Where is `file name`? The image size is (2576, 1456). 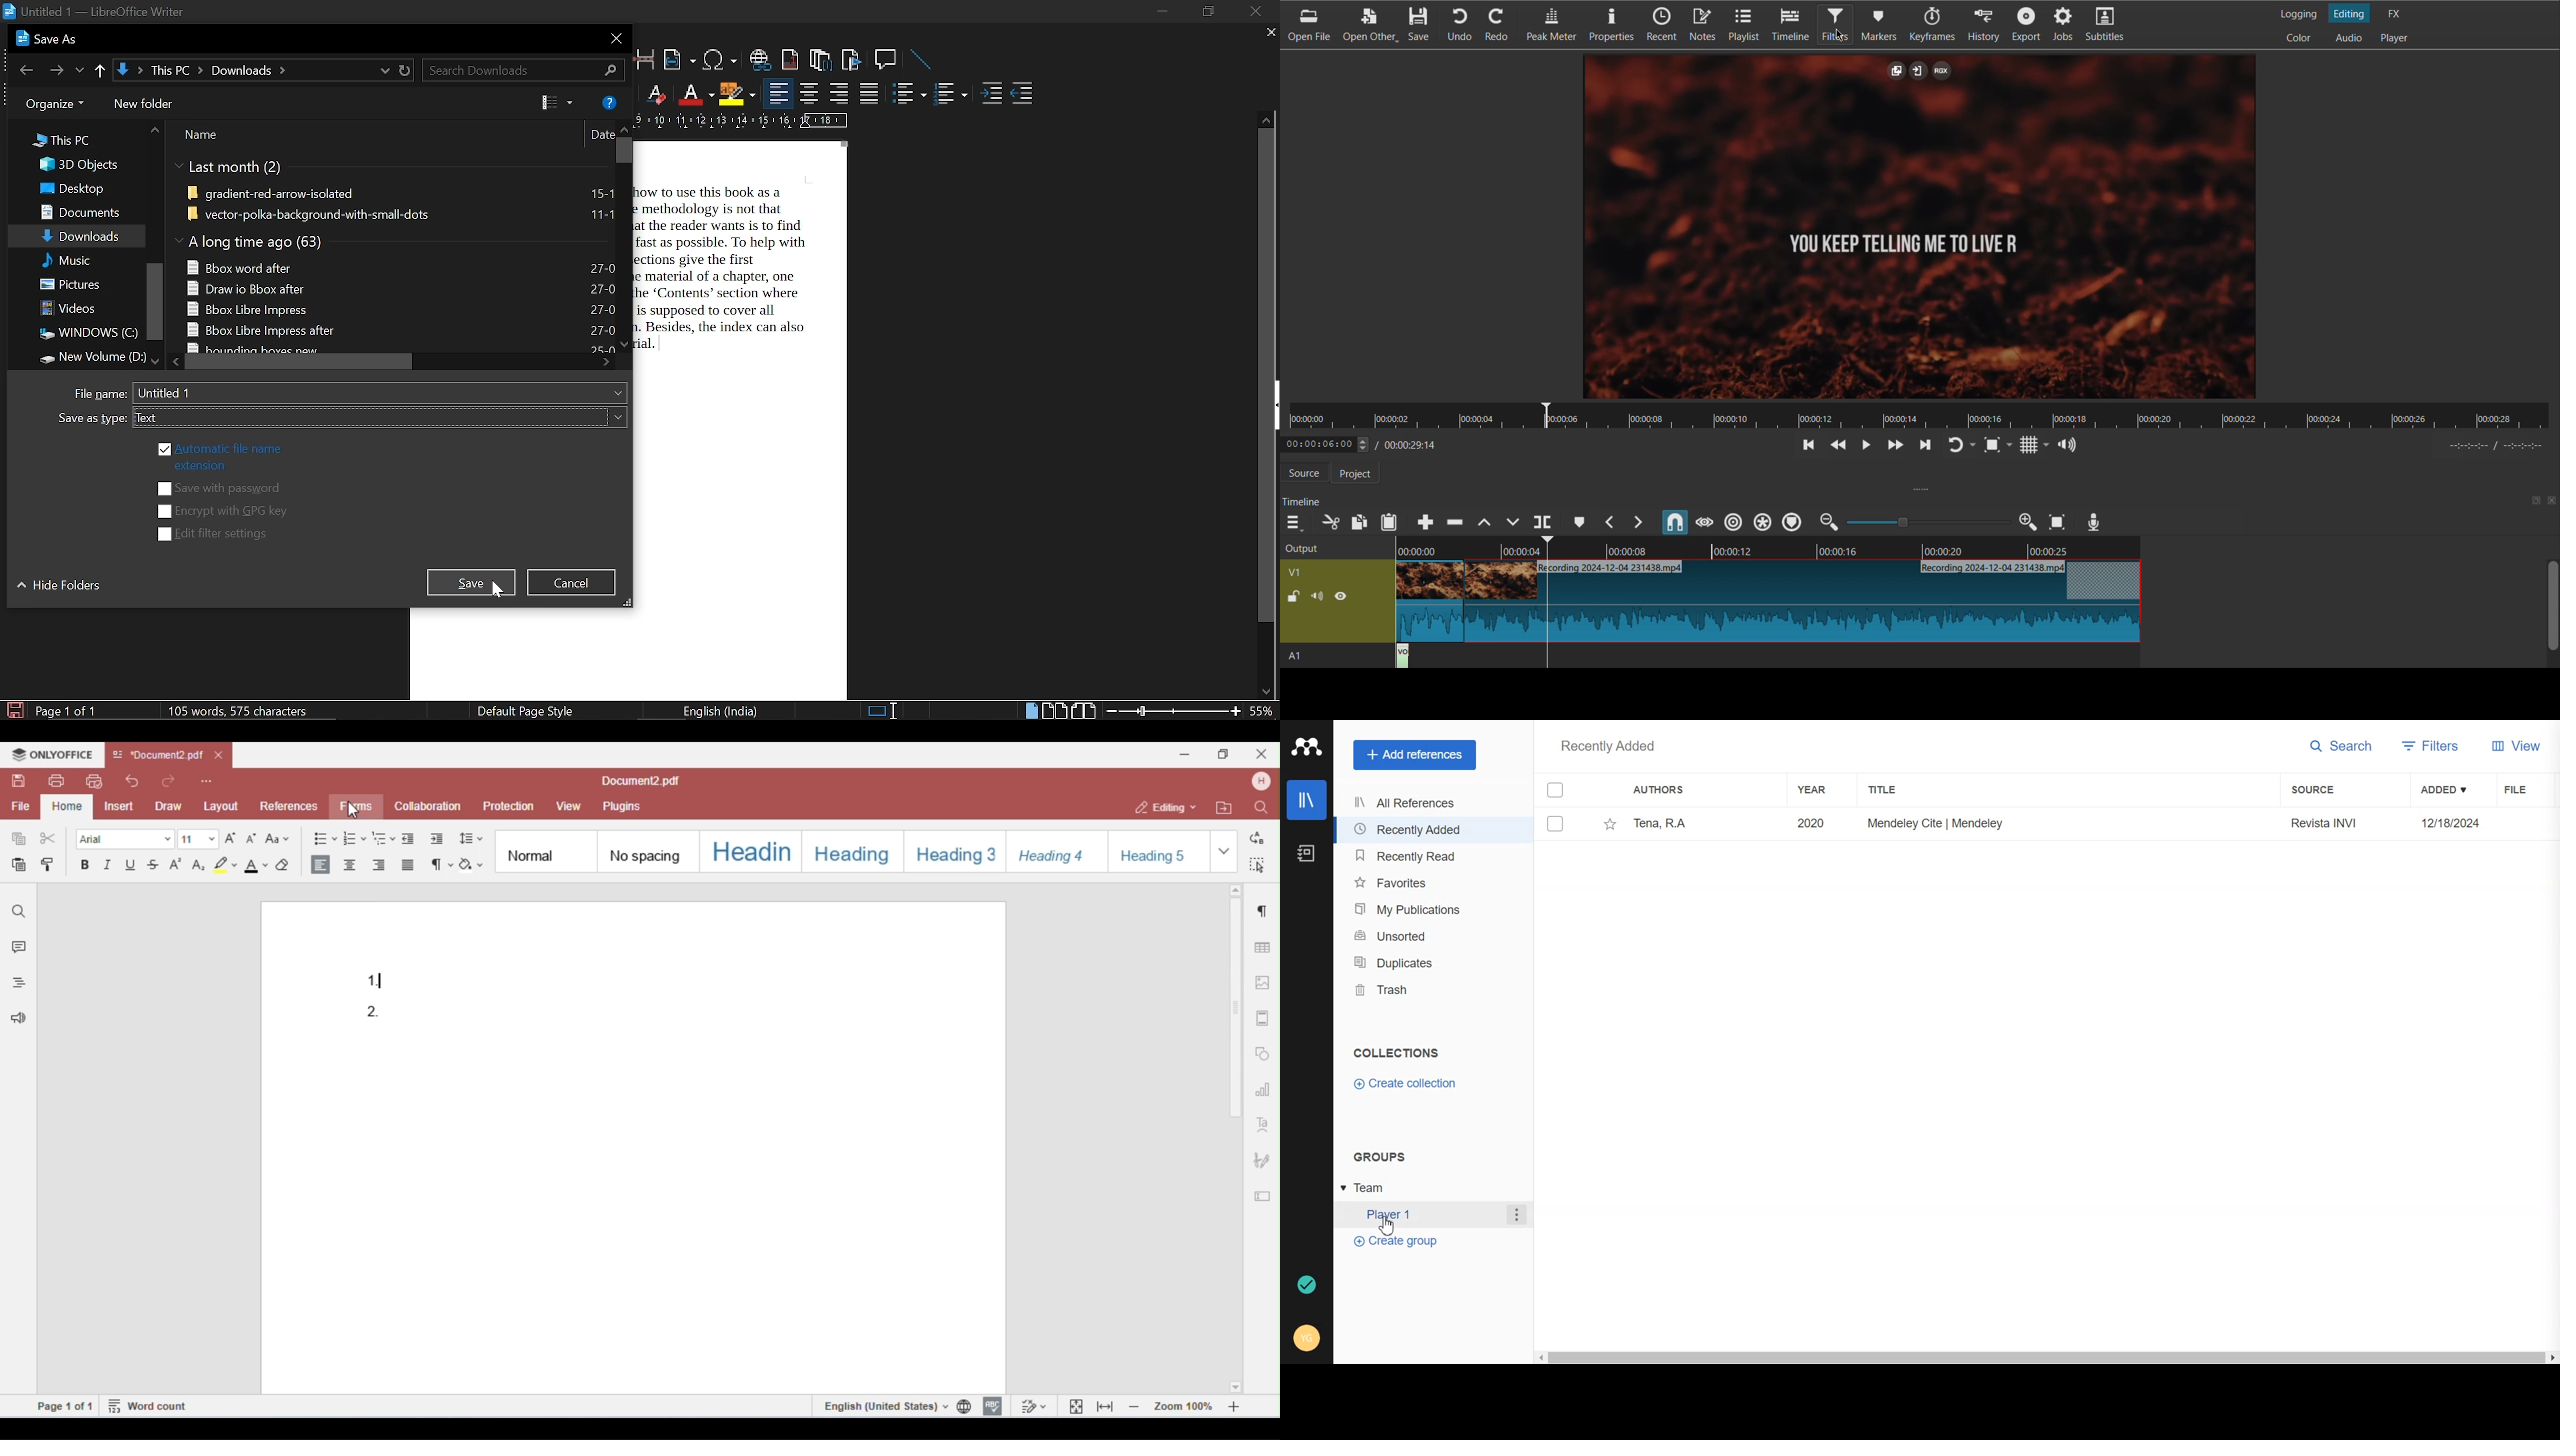 file name is located at coordinates (384, 392).